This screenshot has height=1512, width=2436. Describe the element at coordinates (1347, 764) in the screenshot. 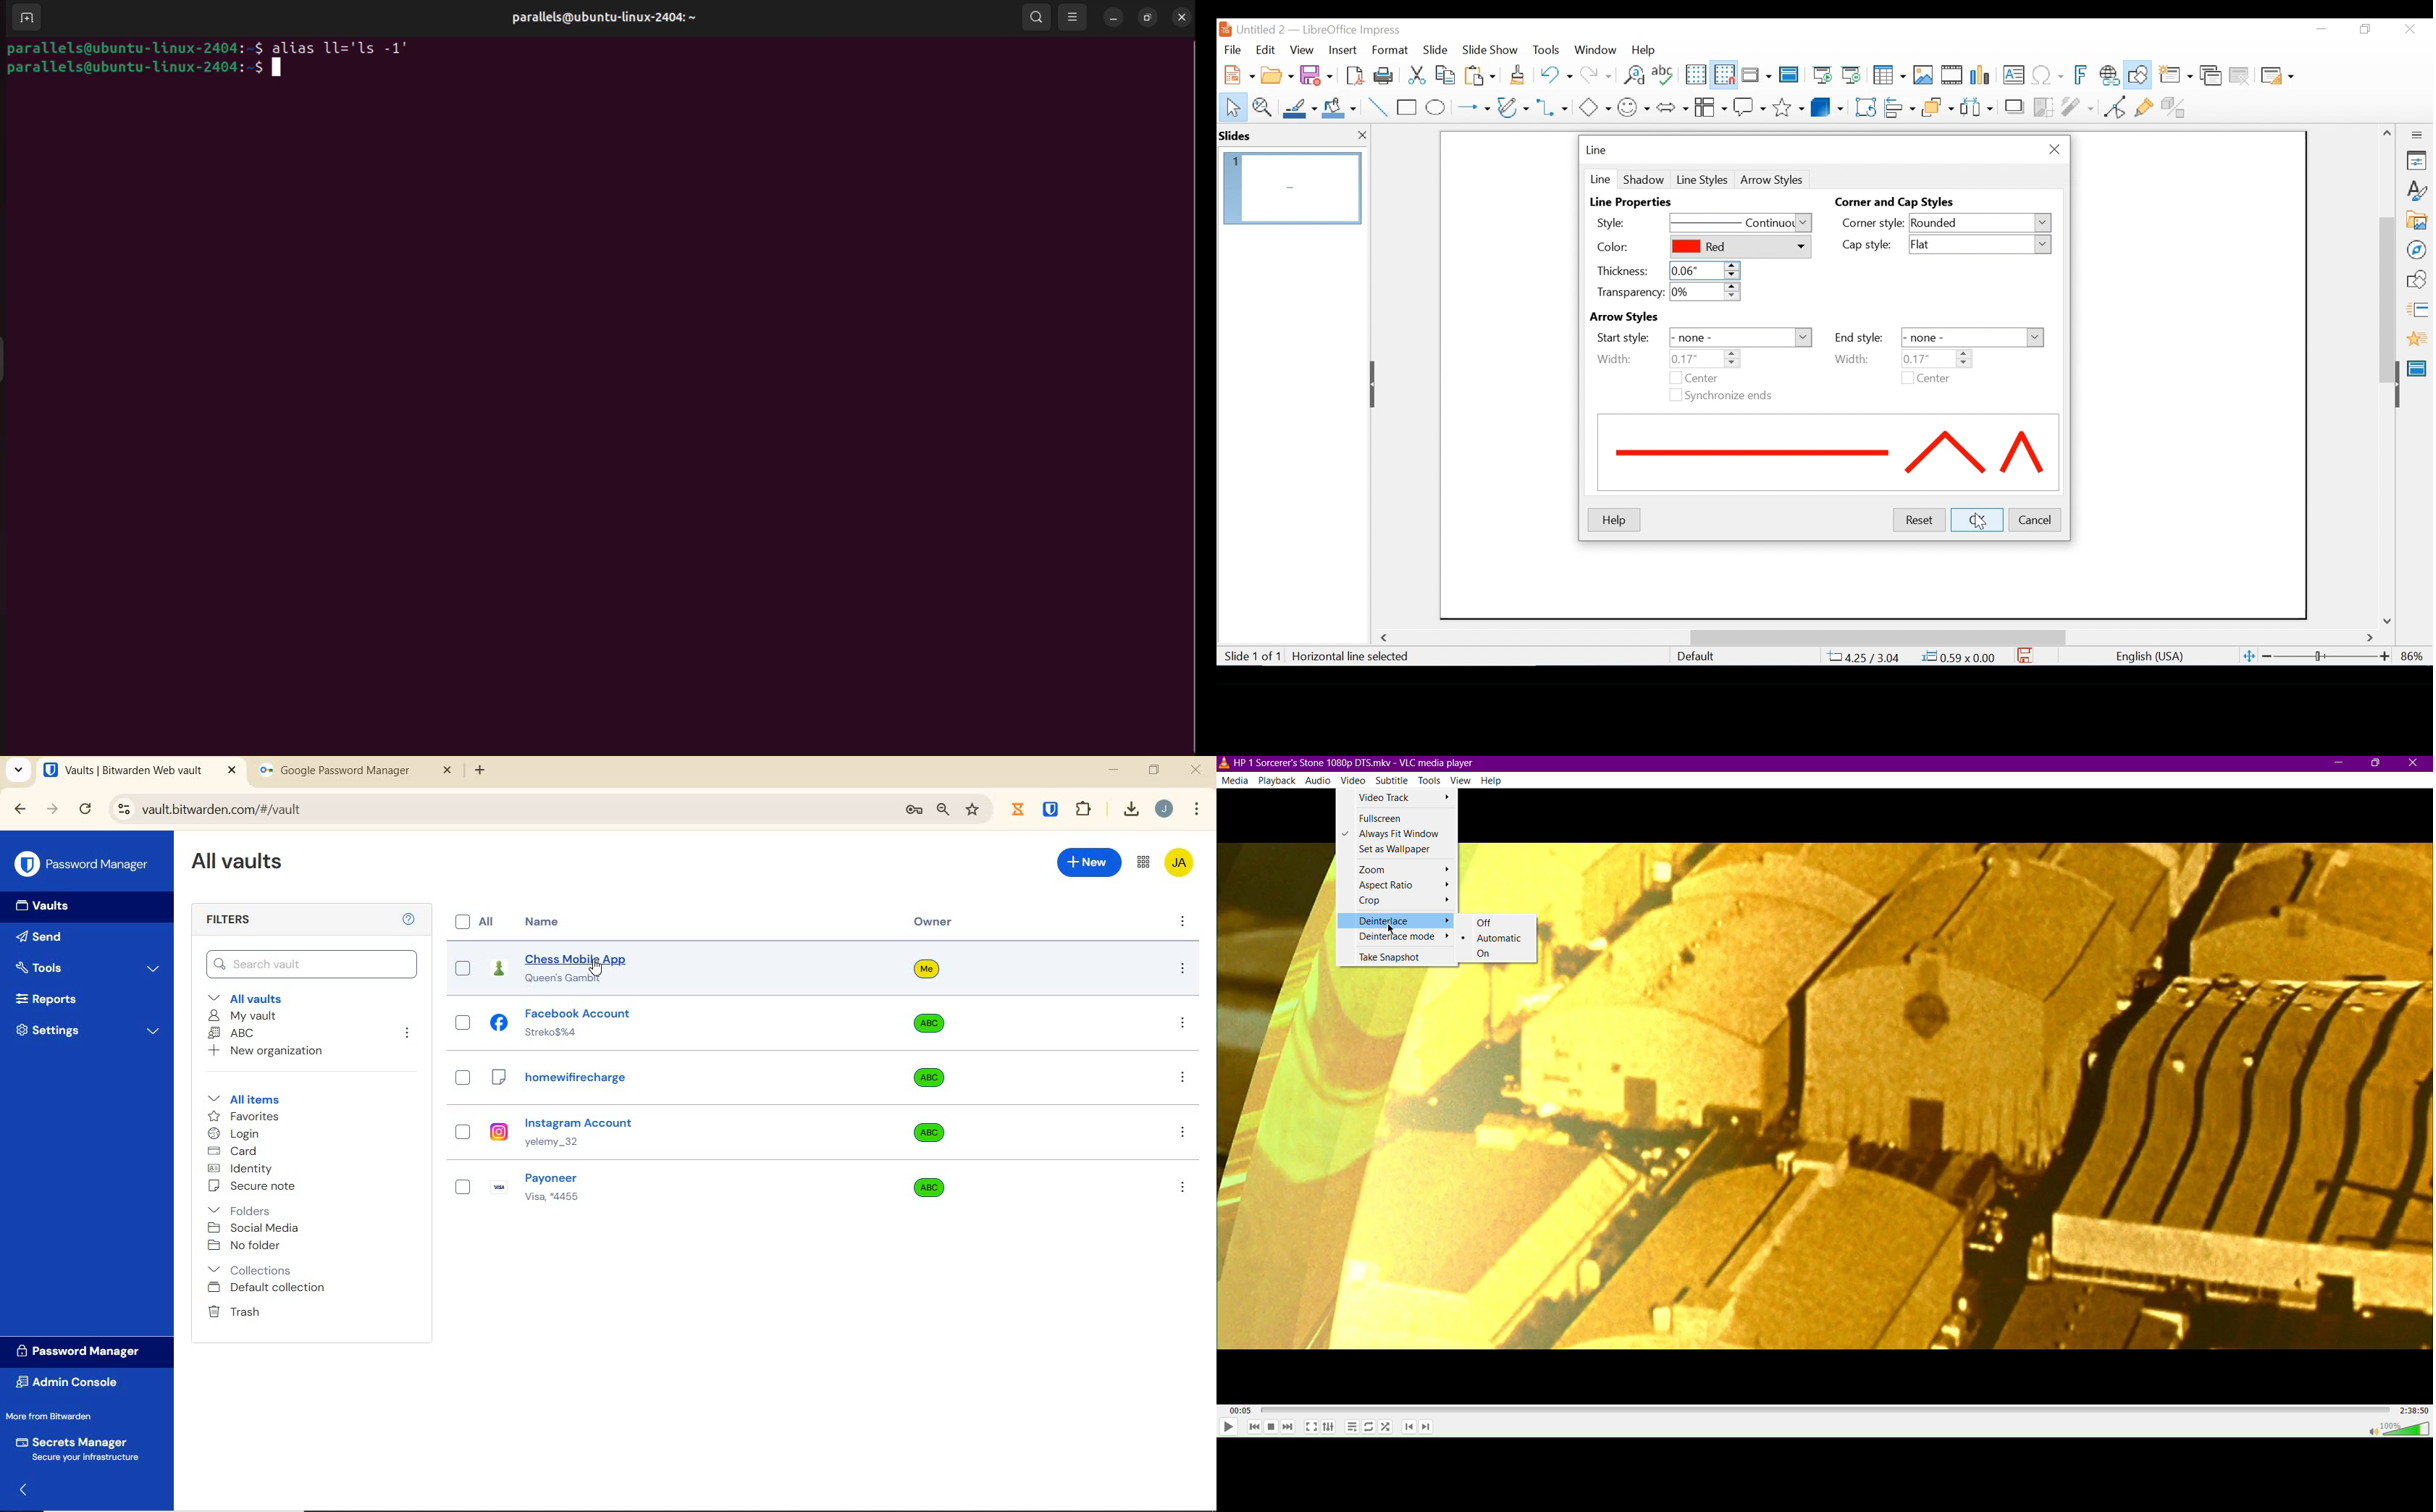

I see `HP | Sorcerer's Stone1080p DTS.mkv-VLC media player` at that location.